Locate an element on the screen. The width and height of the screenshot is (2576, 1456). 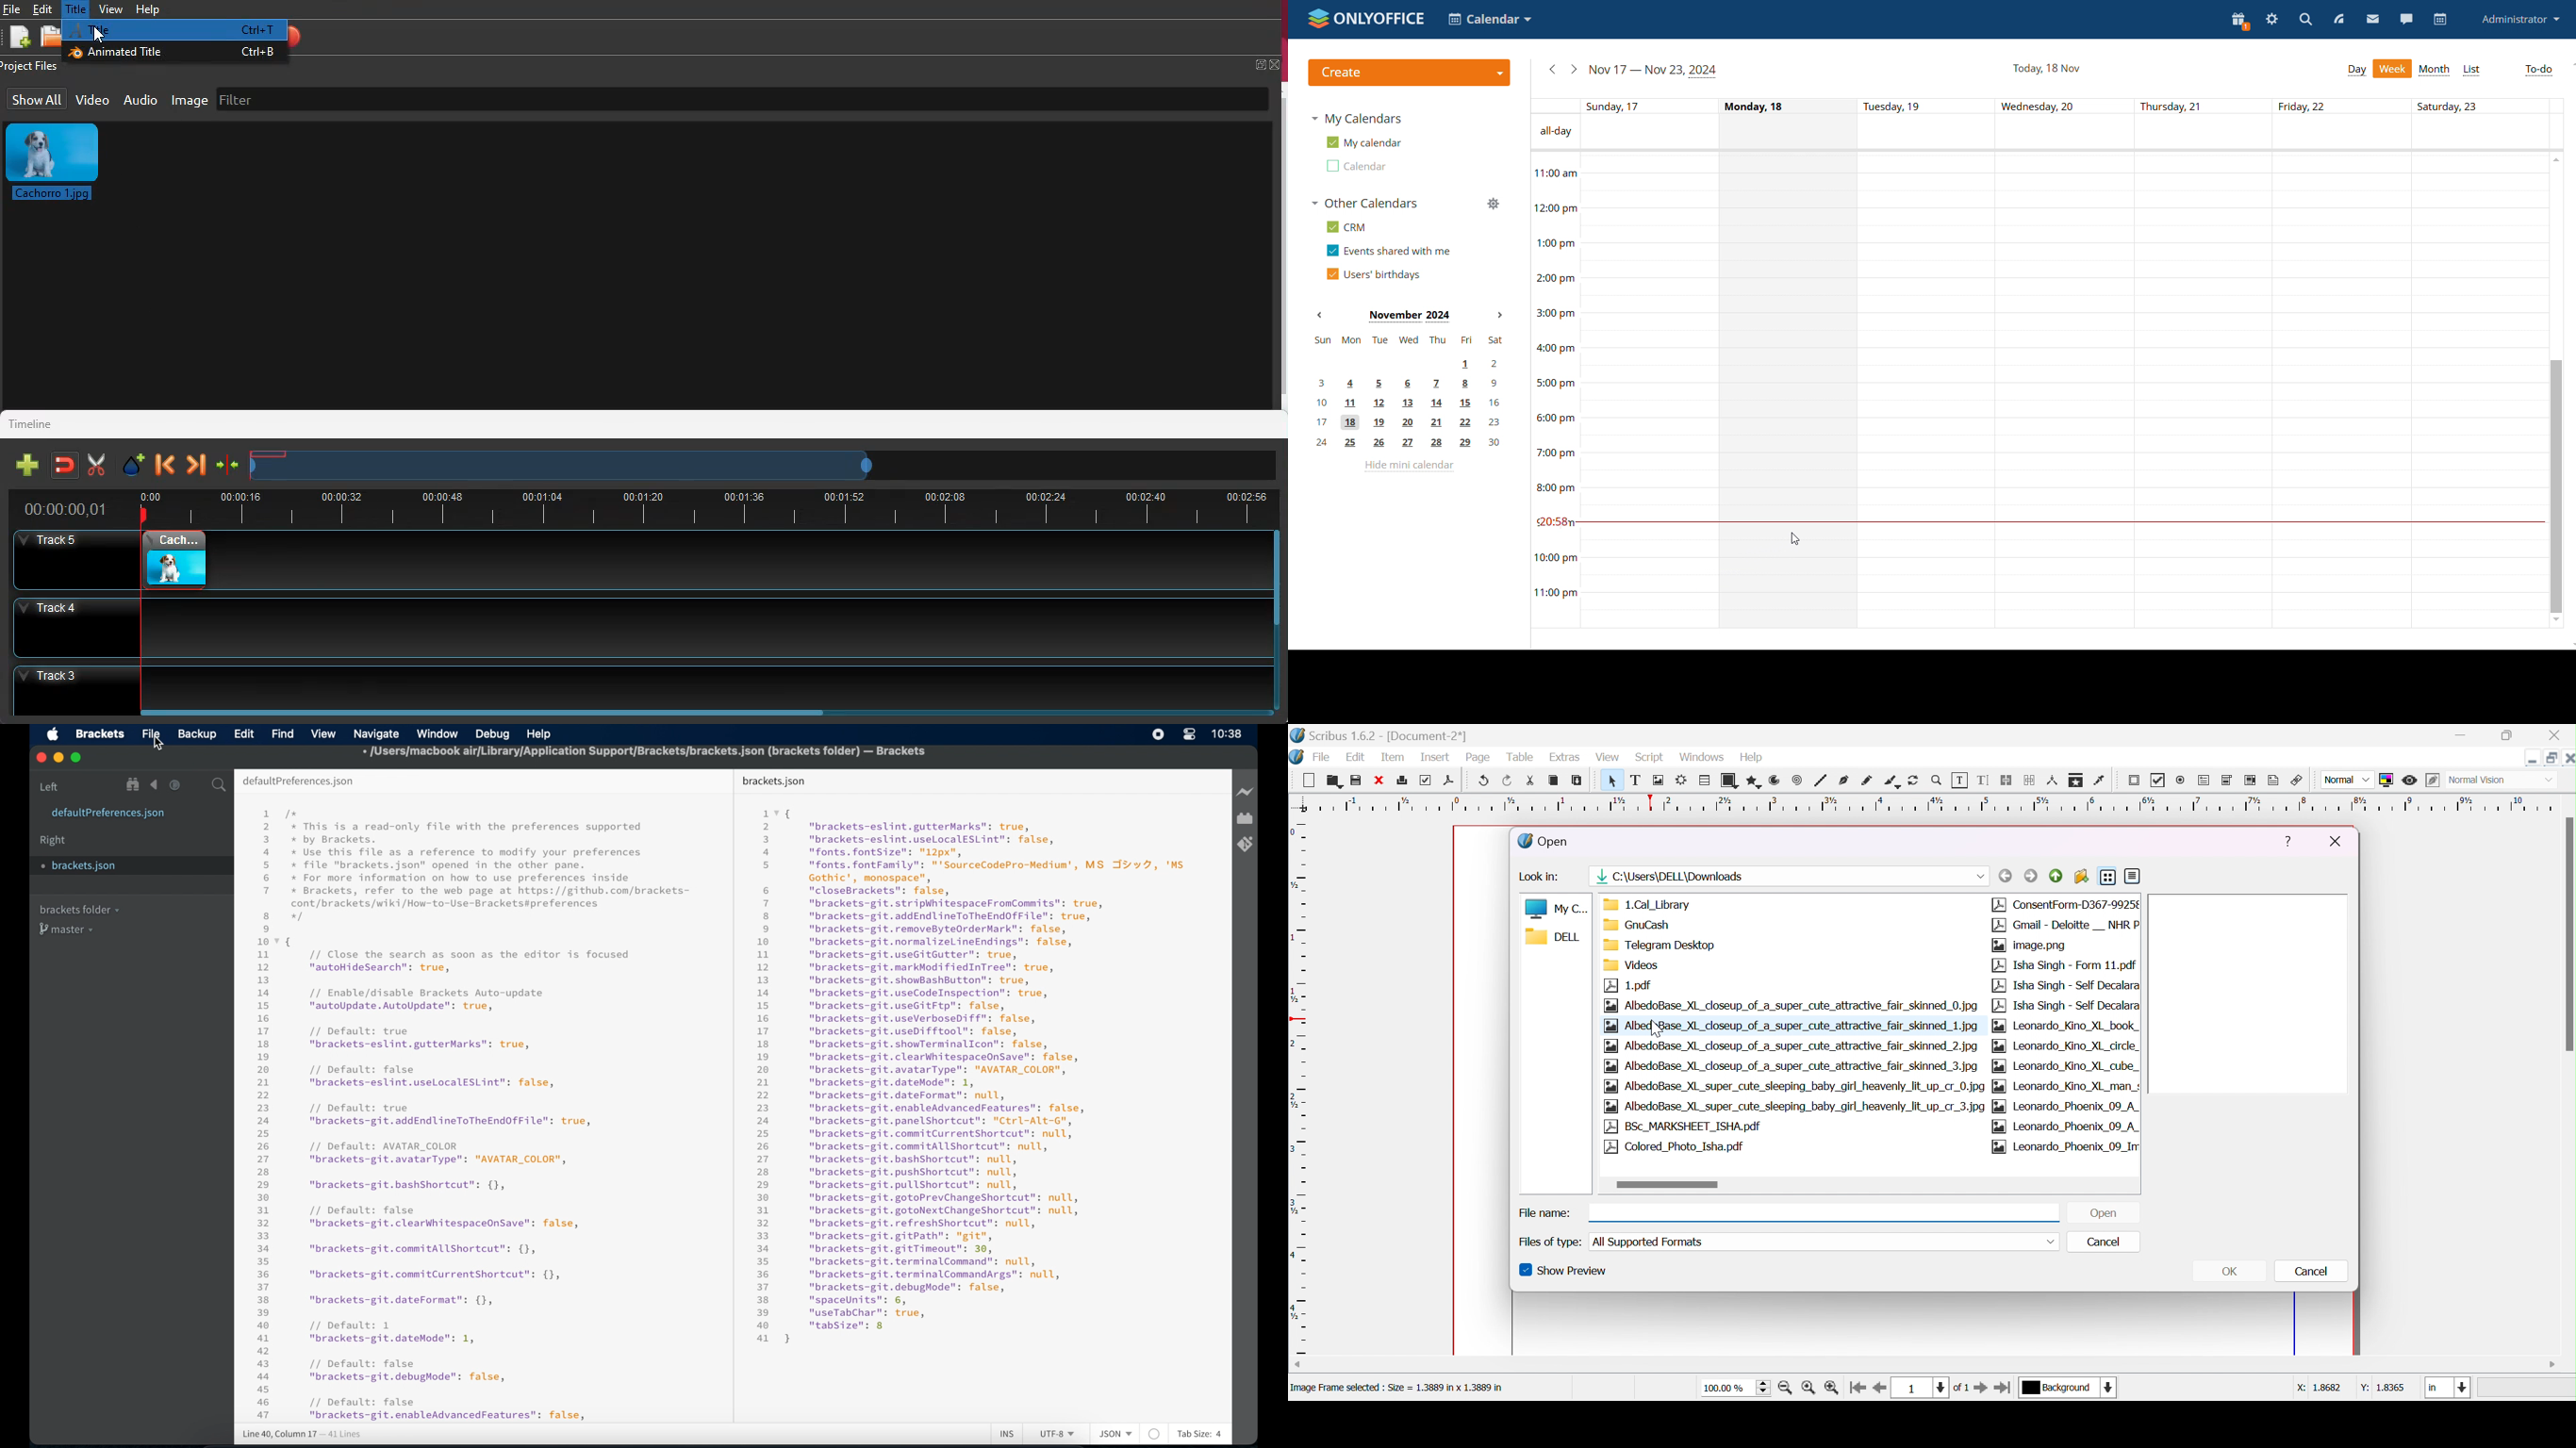
AlbedoBase_XL_closeup_of_a_super_cute_attractive_fair_skinned_0.jpg is located at coordinates (1780, 1006).